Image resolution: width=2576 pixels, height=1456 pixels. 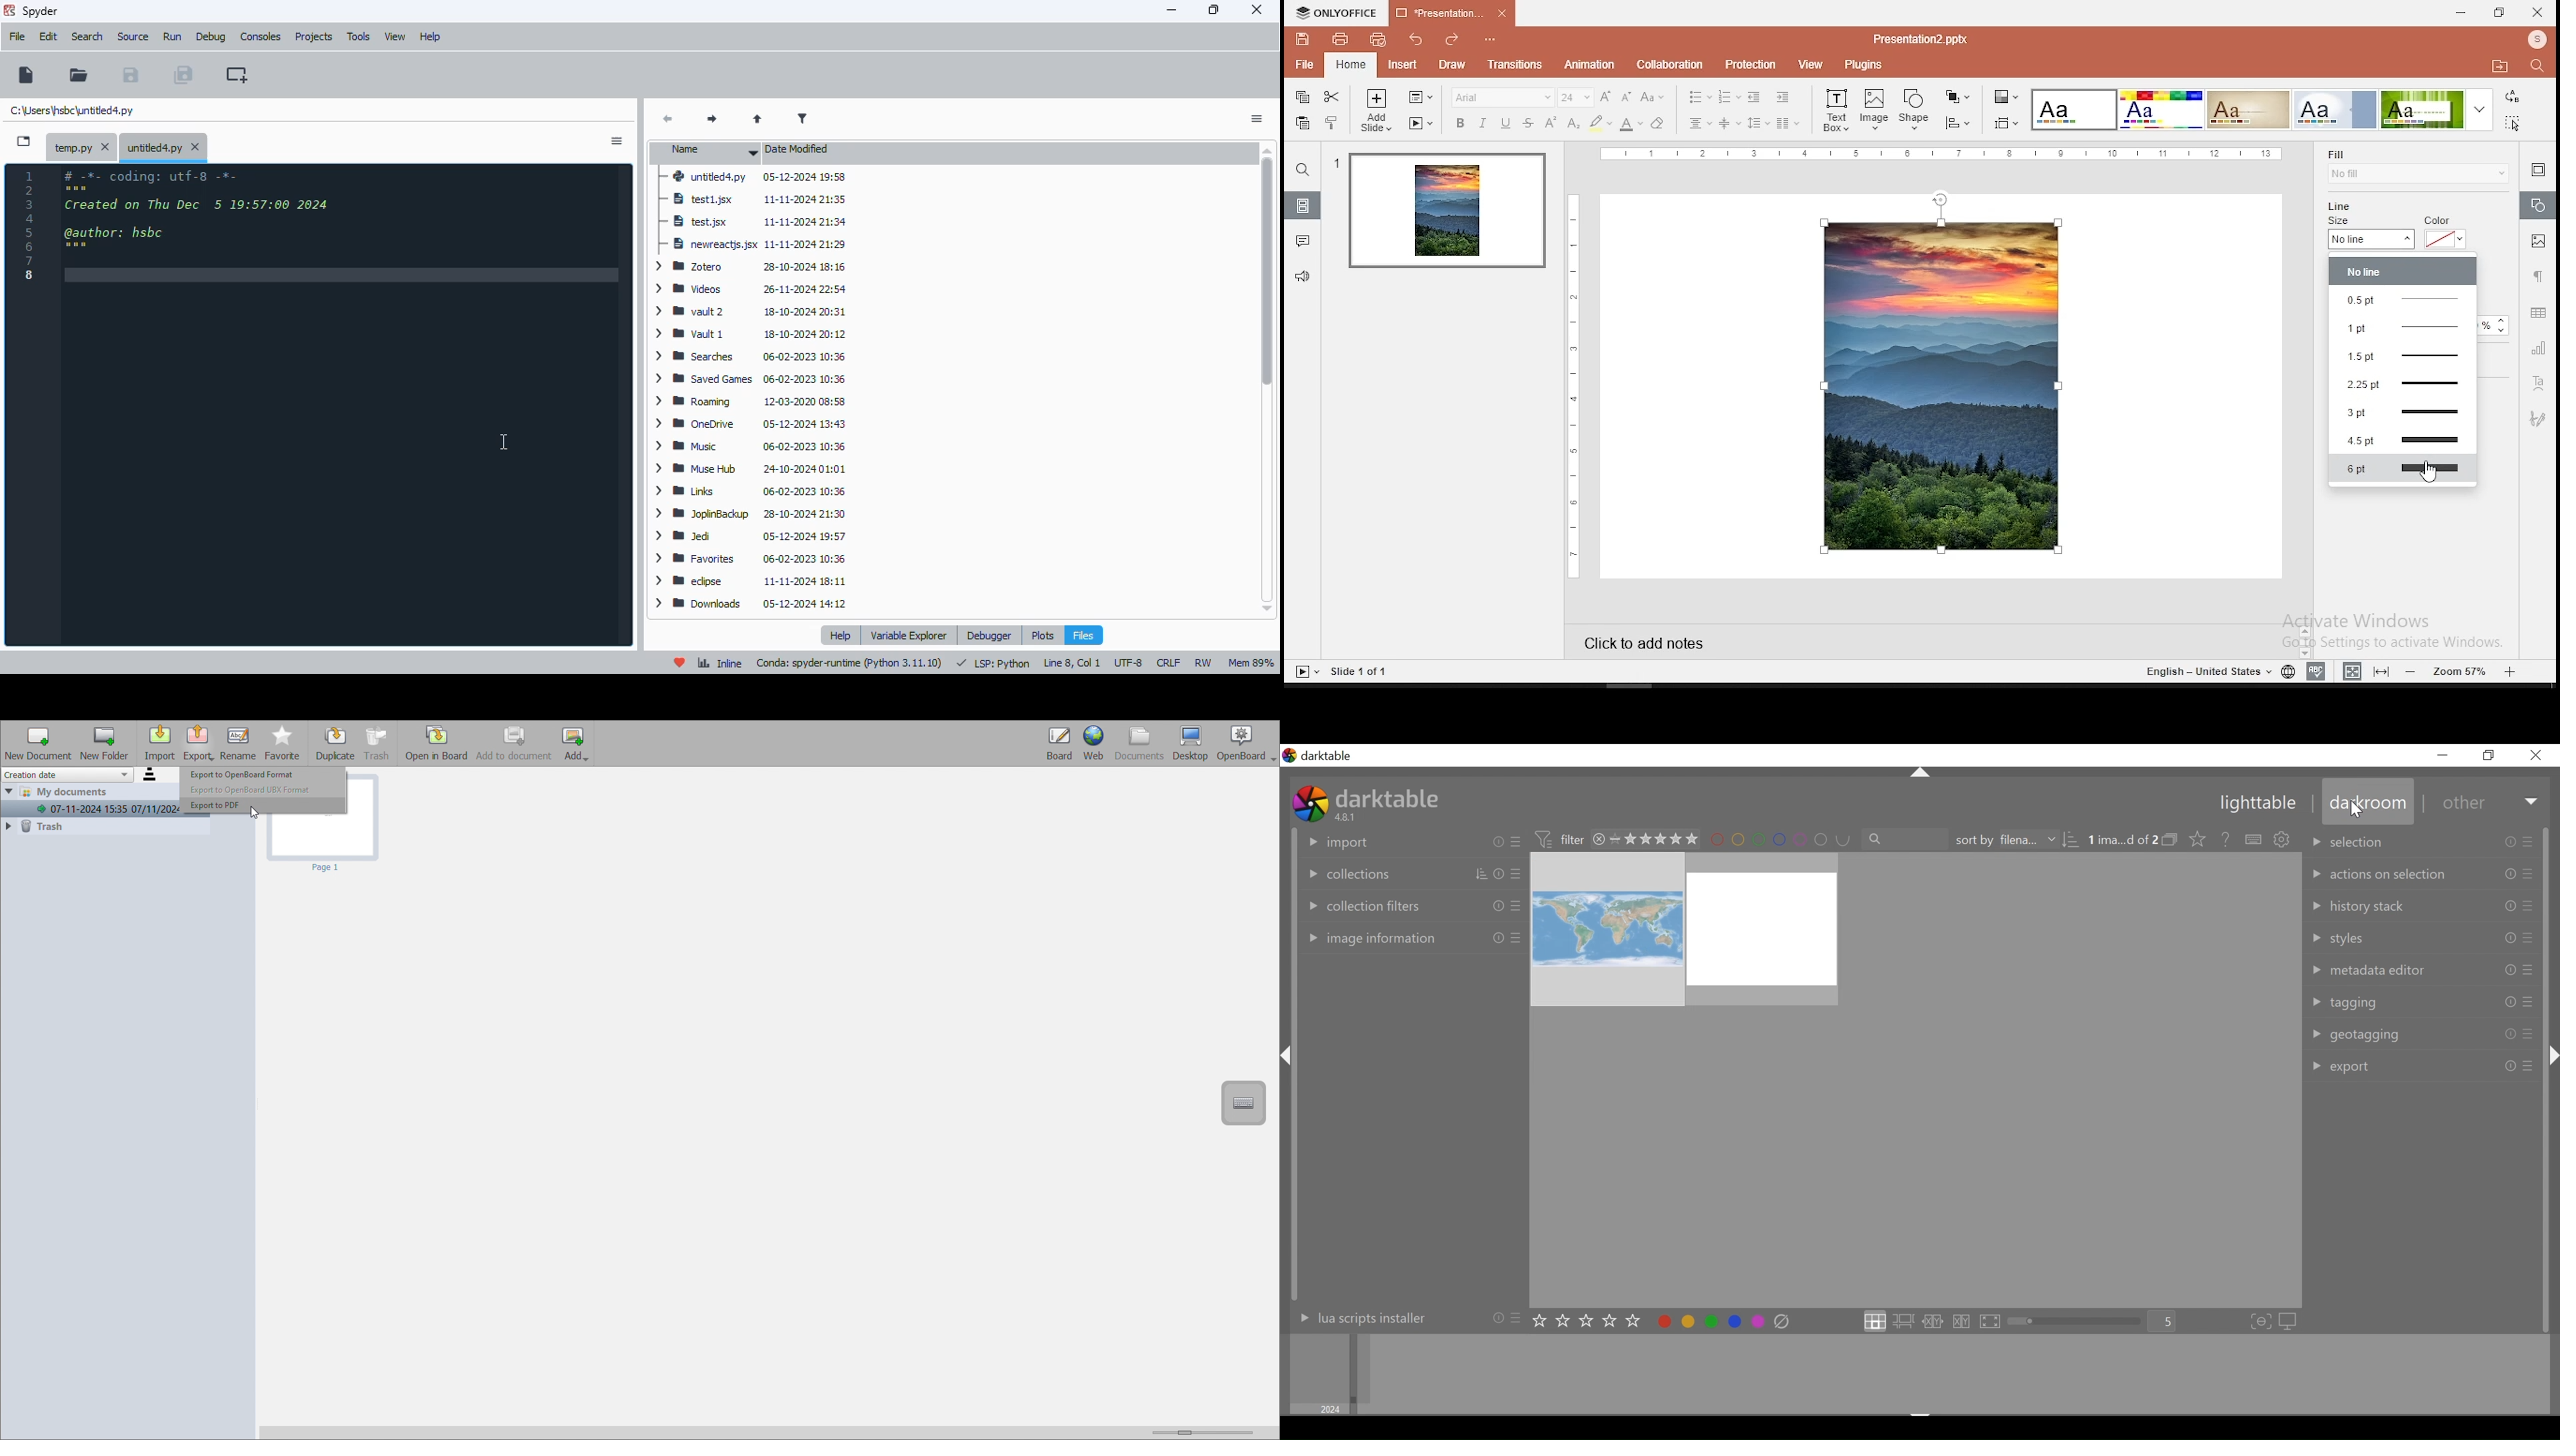 What do you see at coordinates (172, 37) in the screenshot?
I see `run` at bounding box center [172, 37].